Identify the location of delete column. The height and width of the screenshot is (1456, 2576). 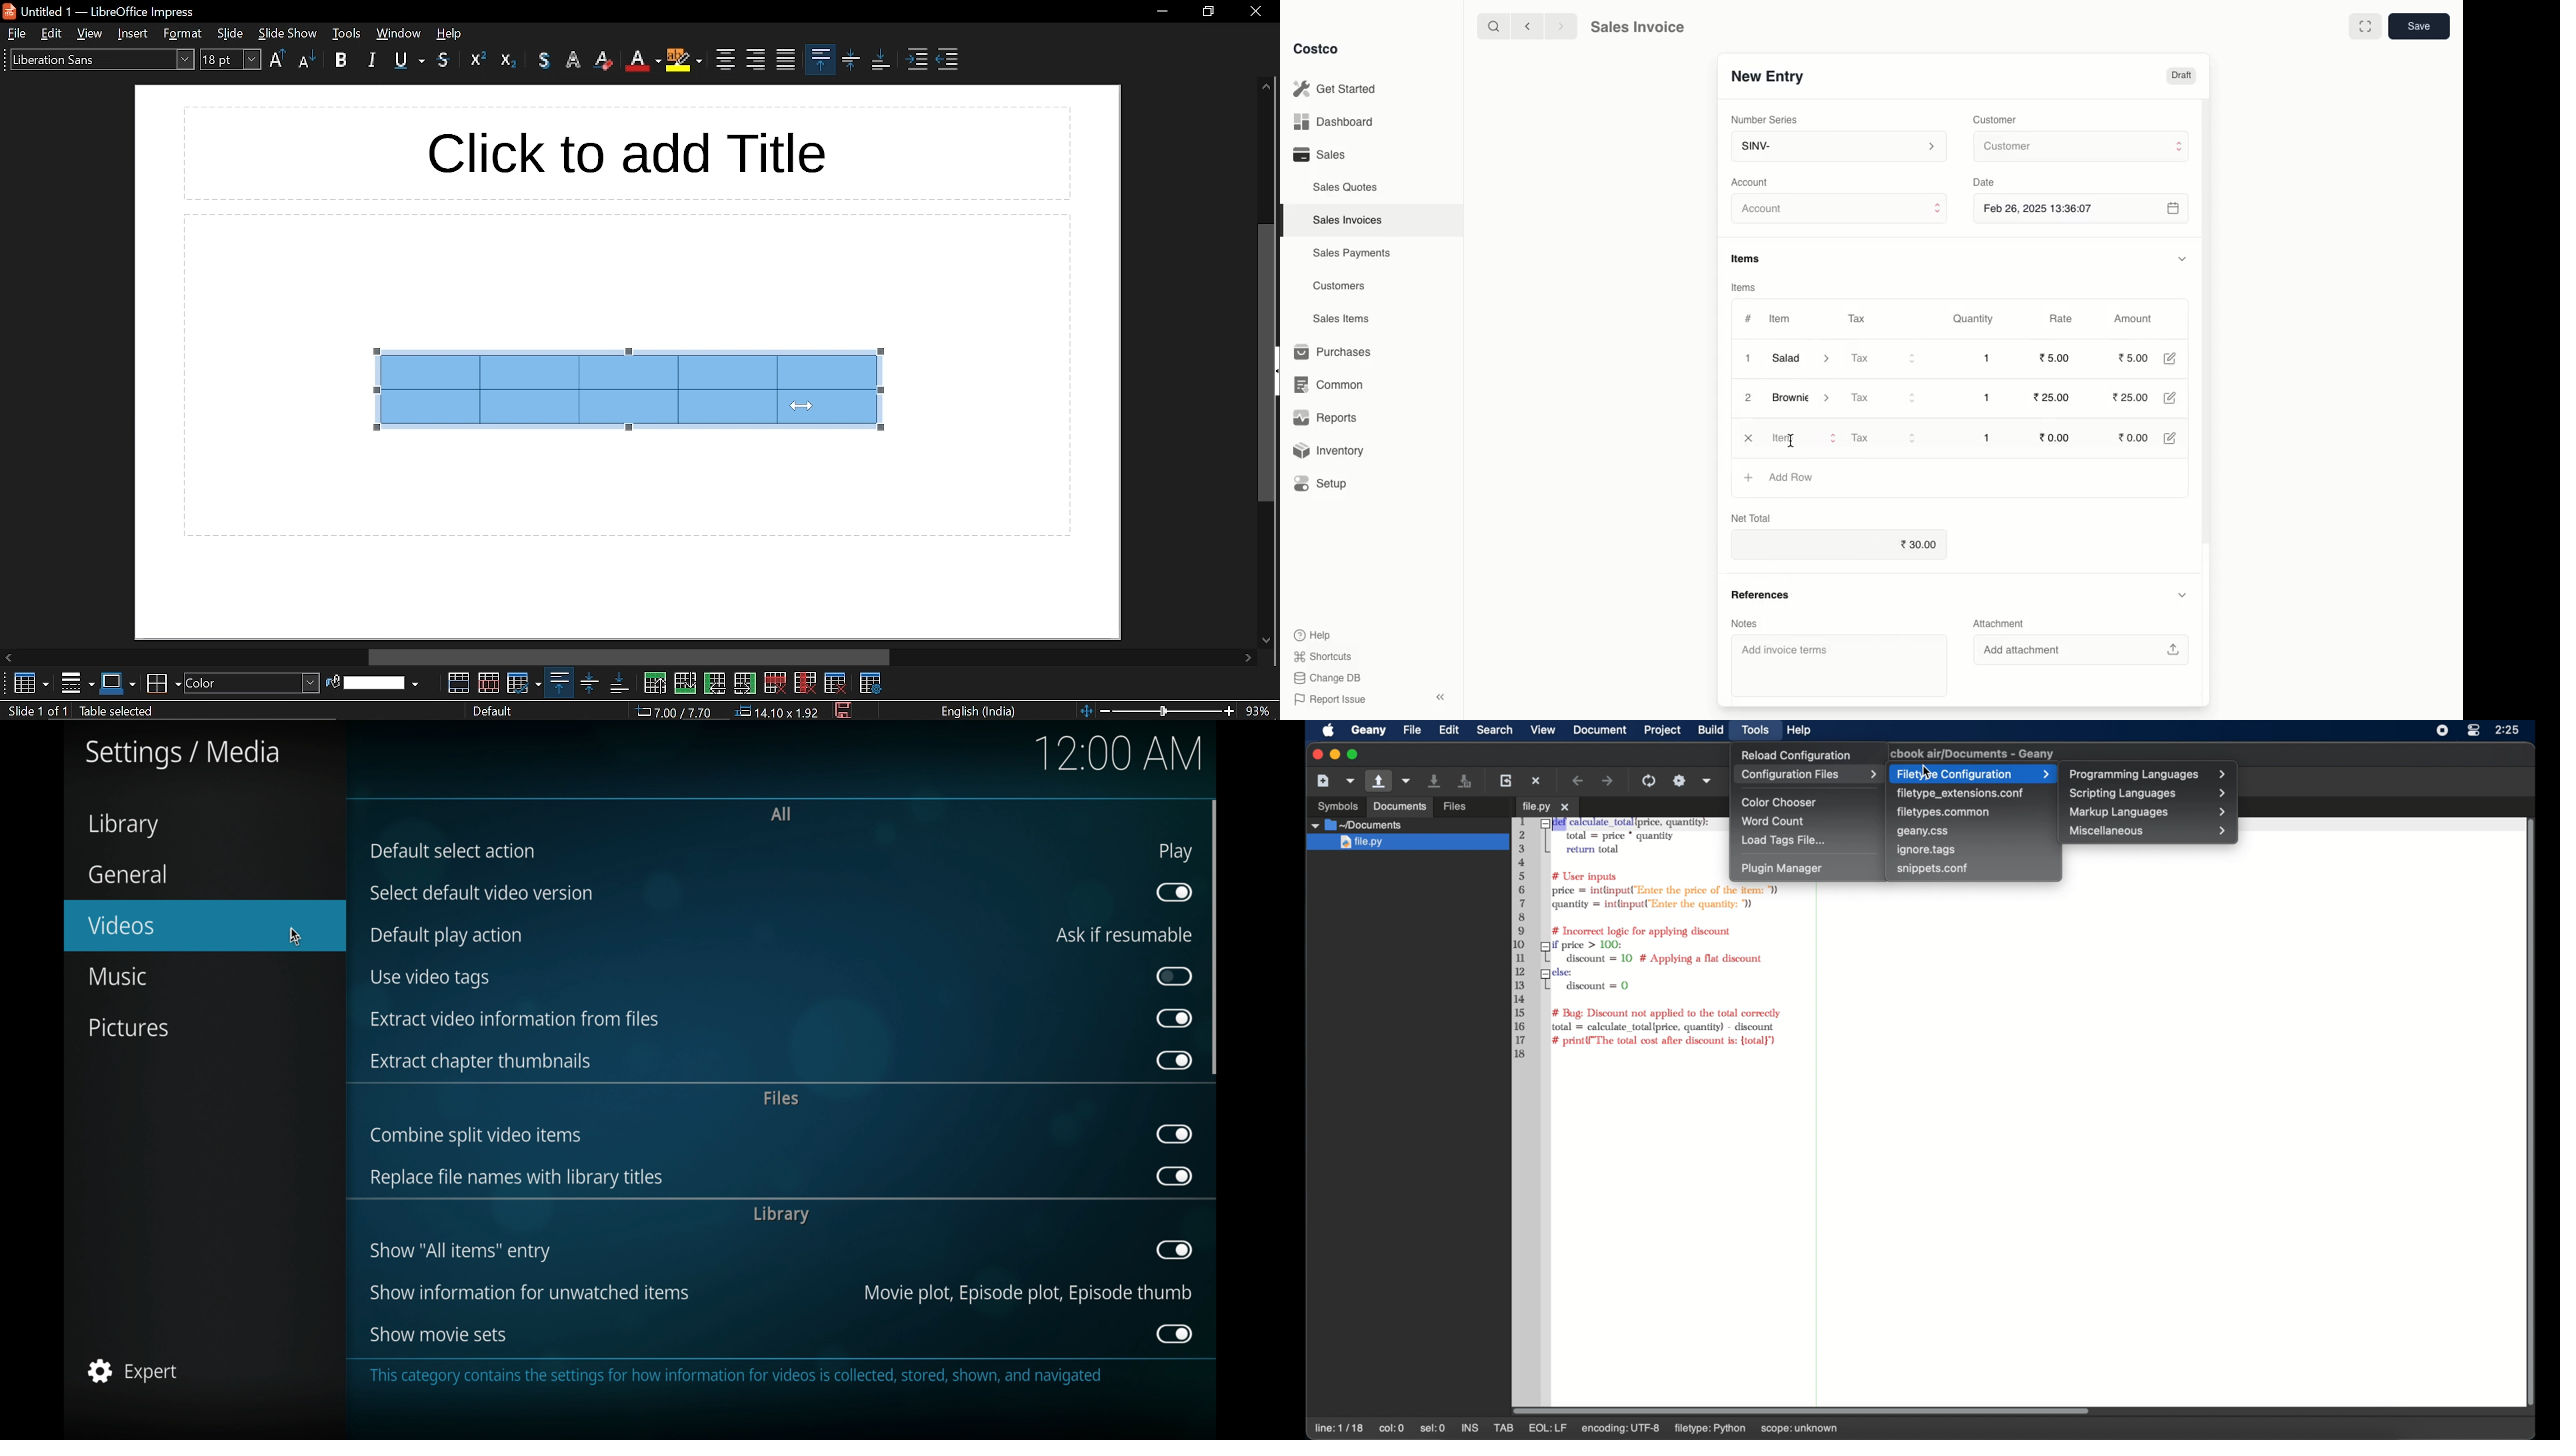
(803, 682).